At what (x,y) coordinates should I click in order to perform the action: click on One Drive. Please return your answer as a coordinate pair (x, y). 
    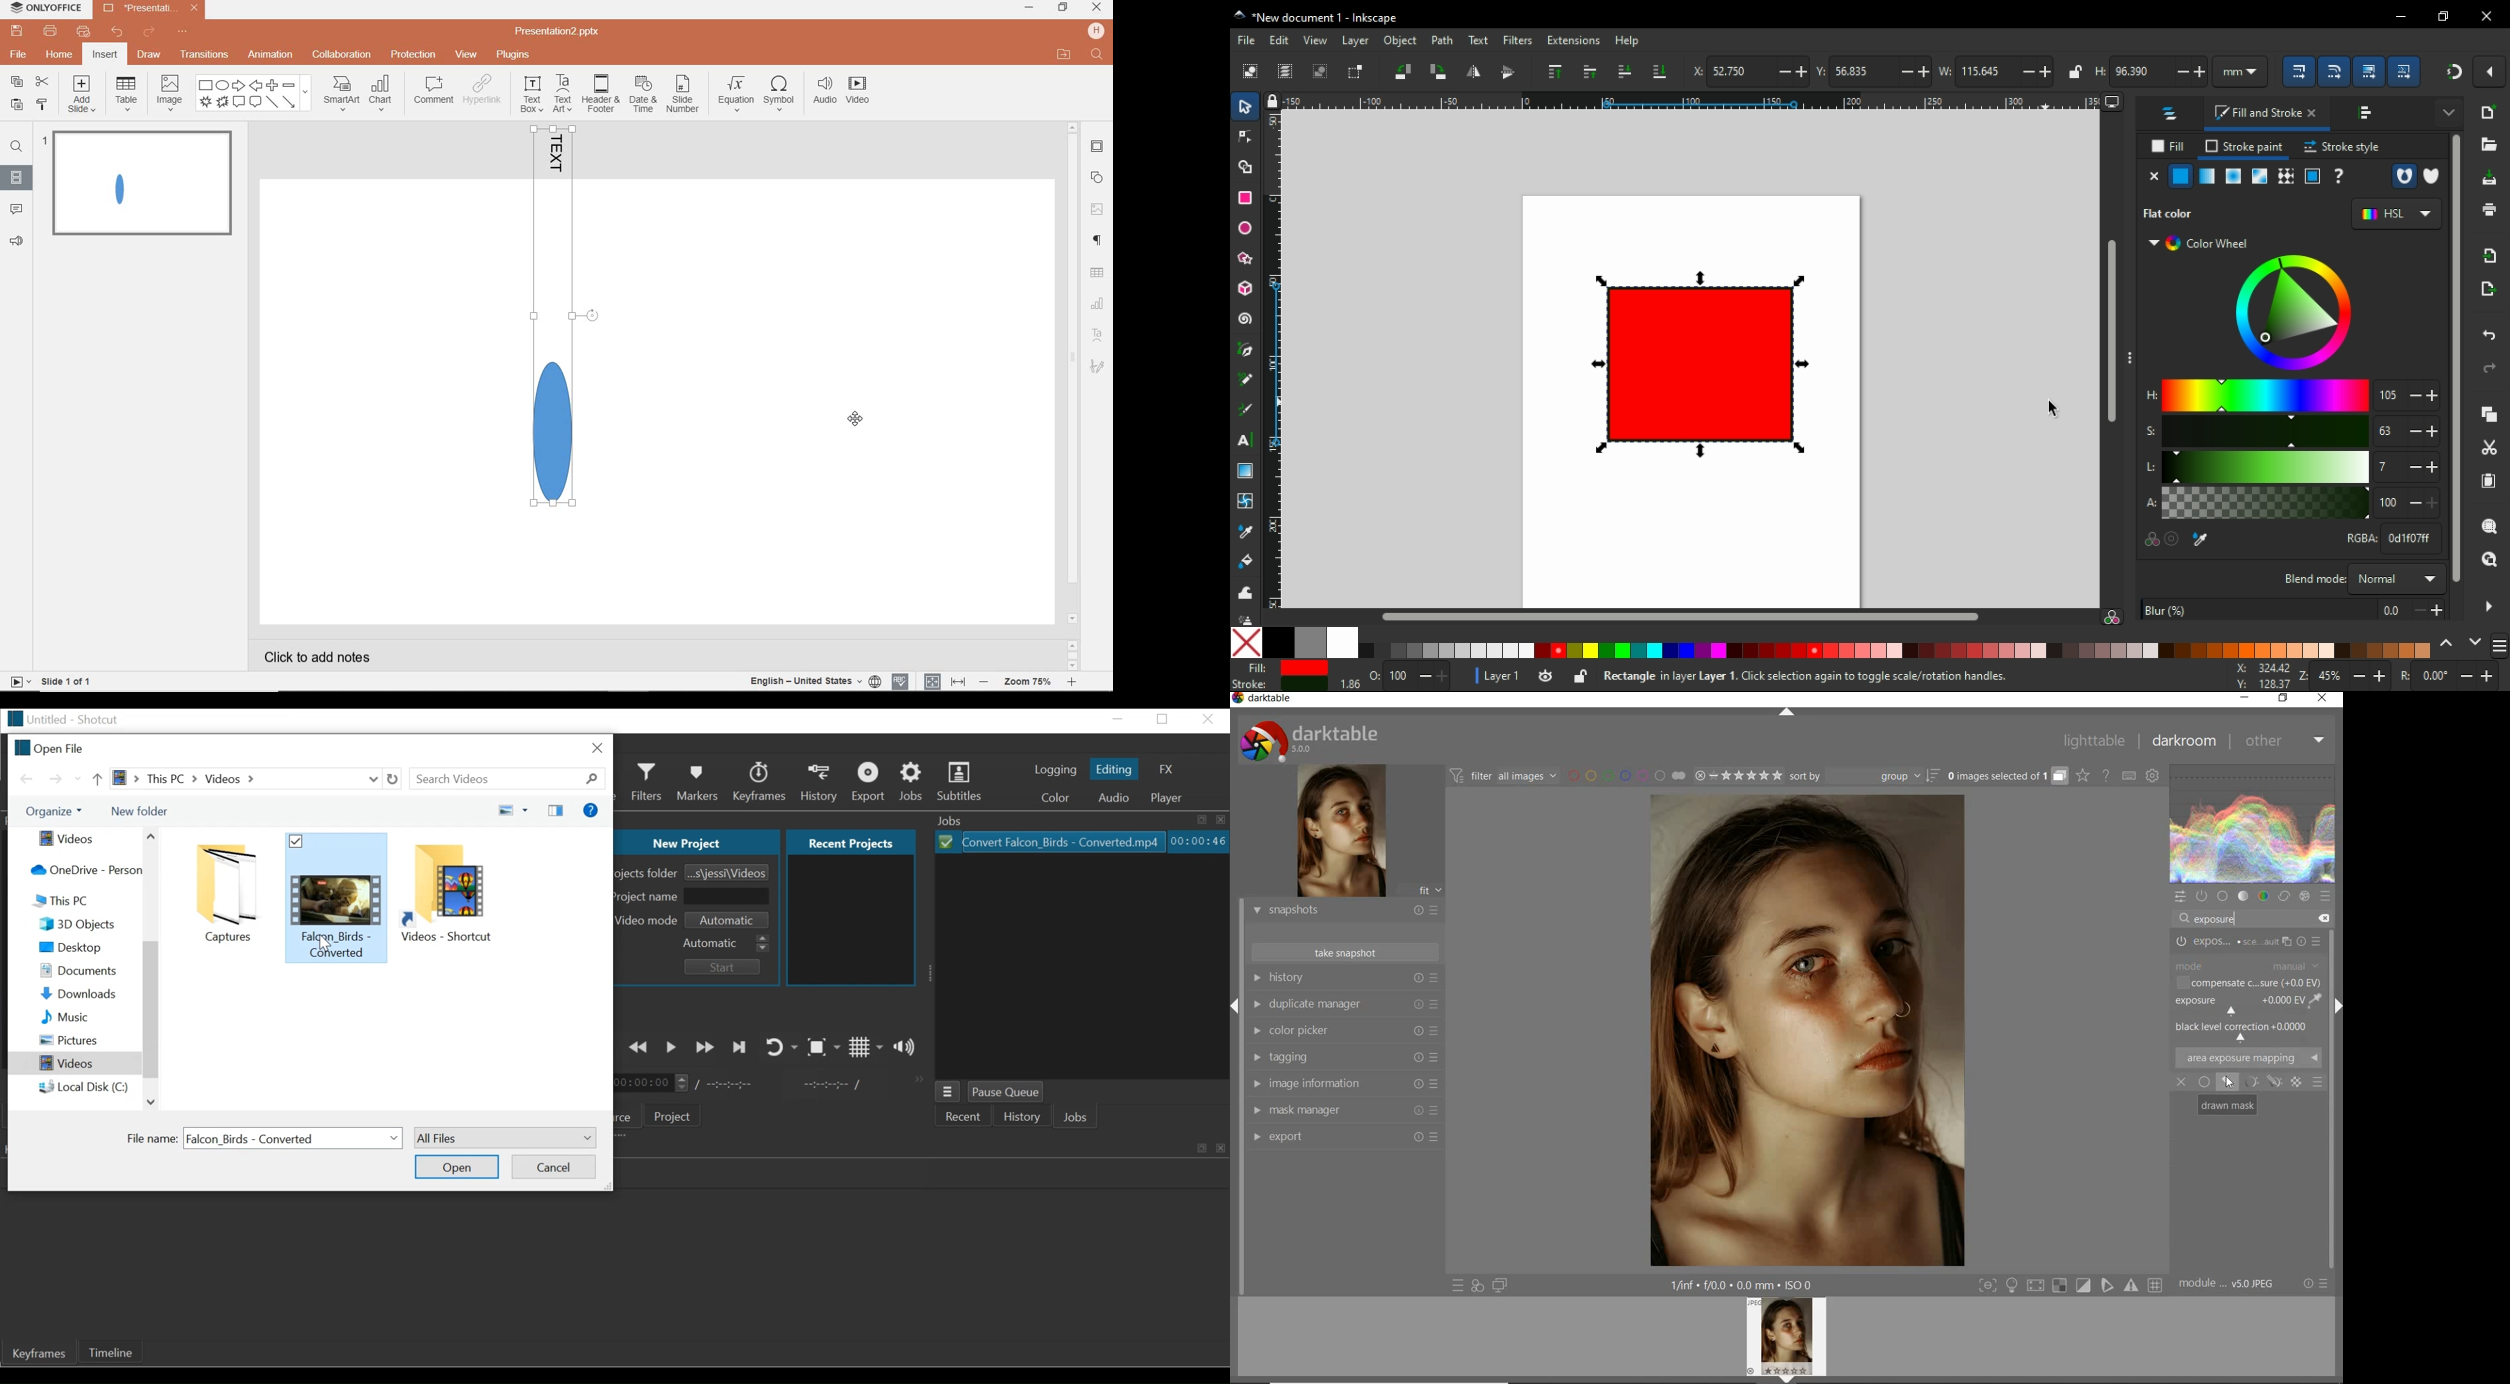
    Looking at the image, I should click on (83, 868).